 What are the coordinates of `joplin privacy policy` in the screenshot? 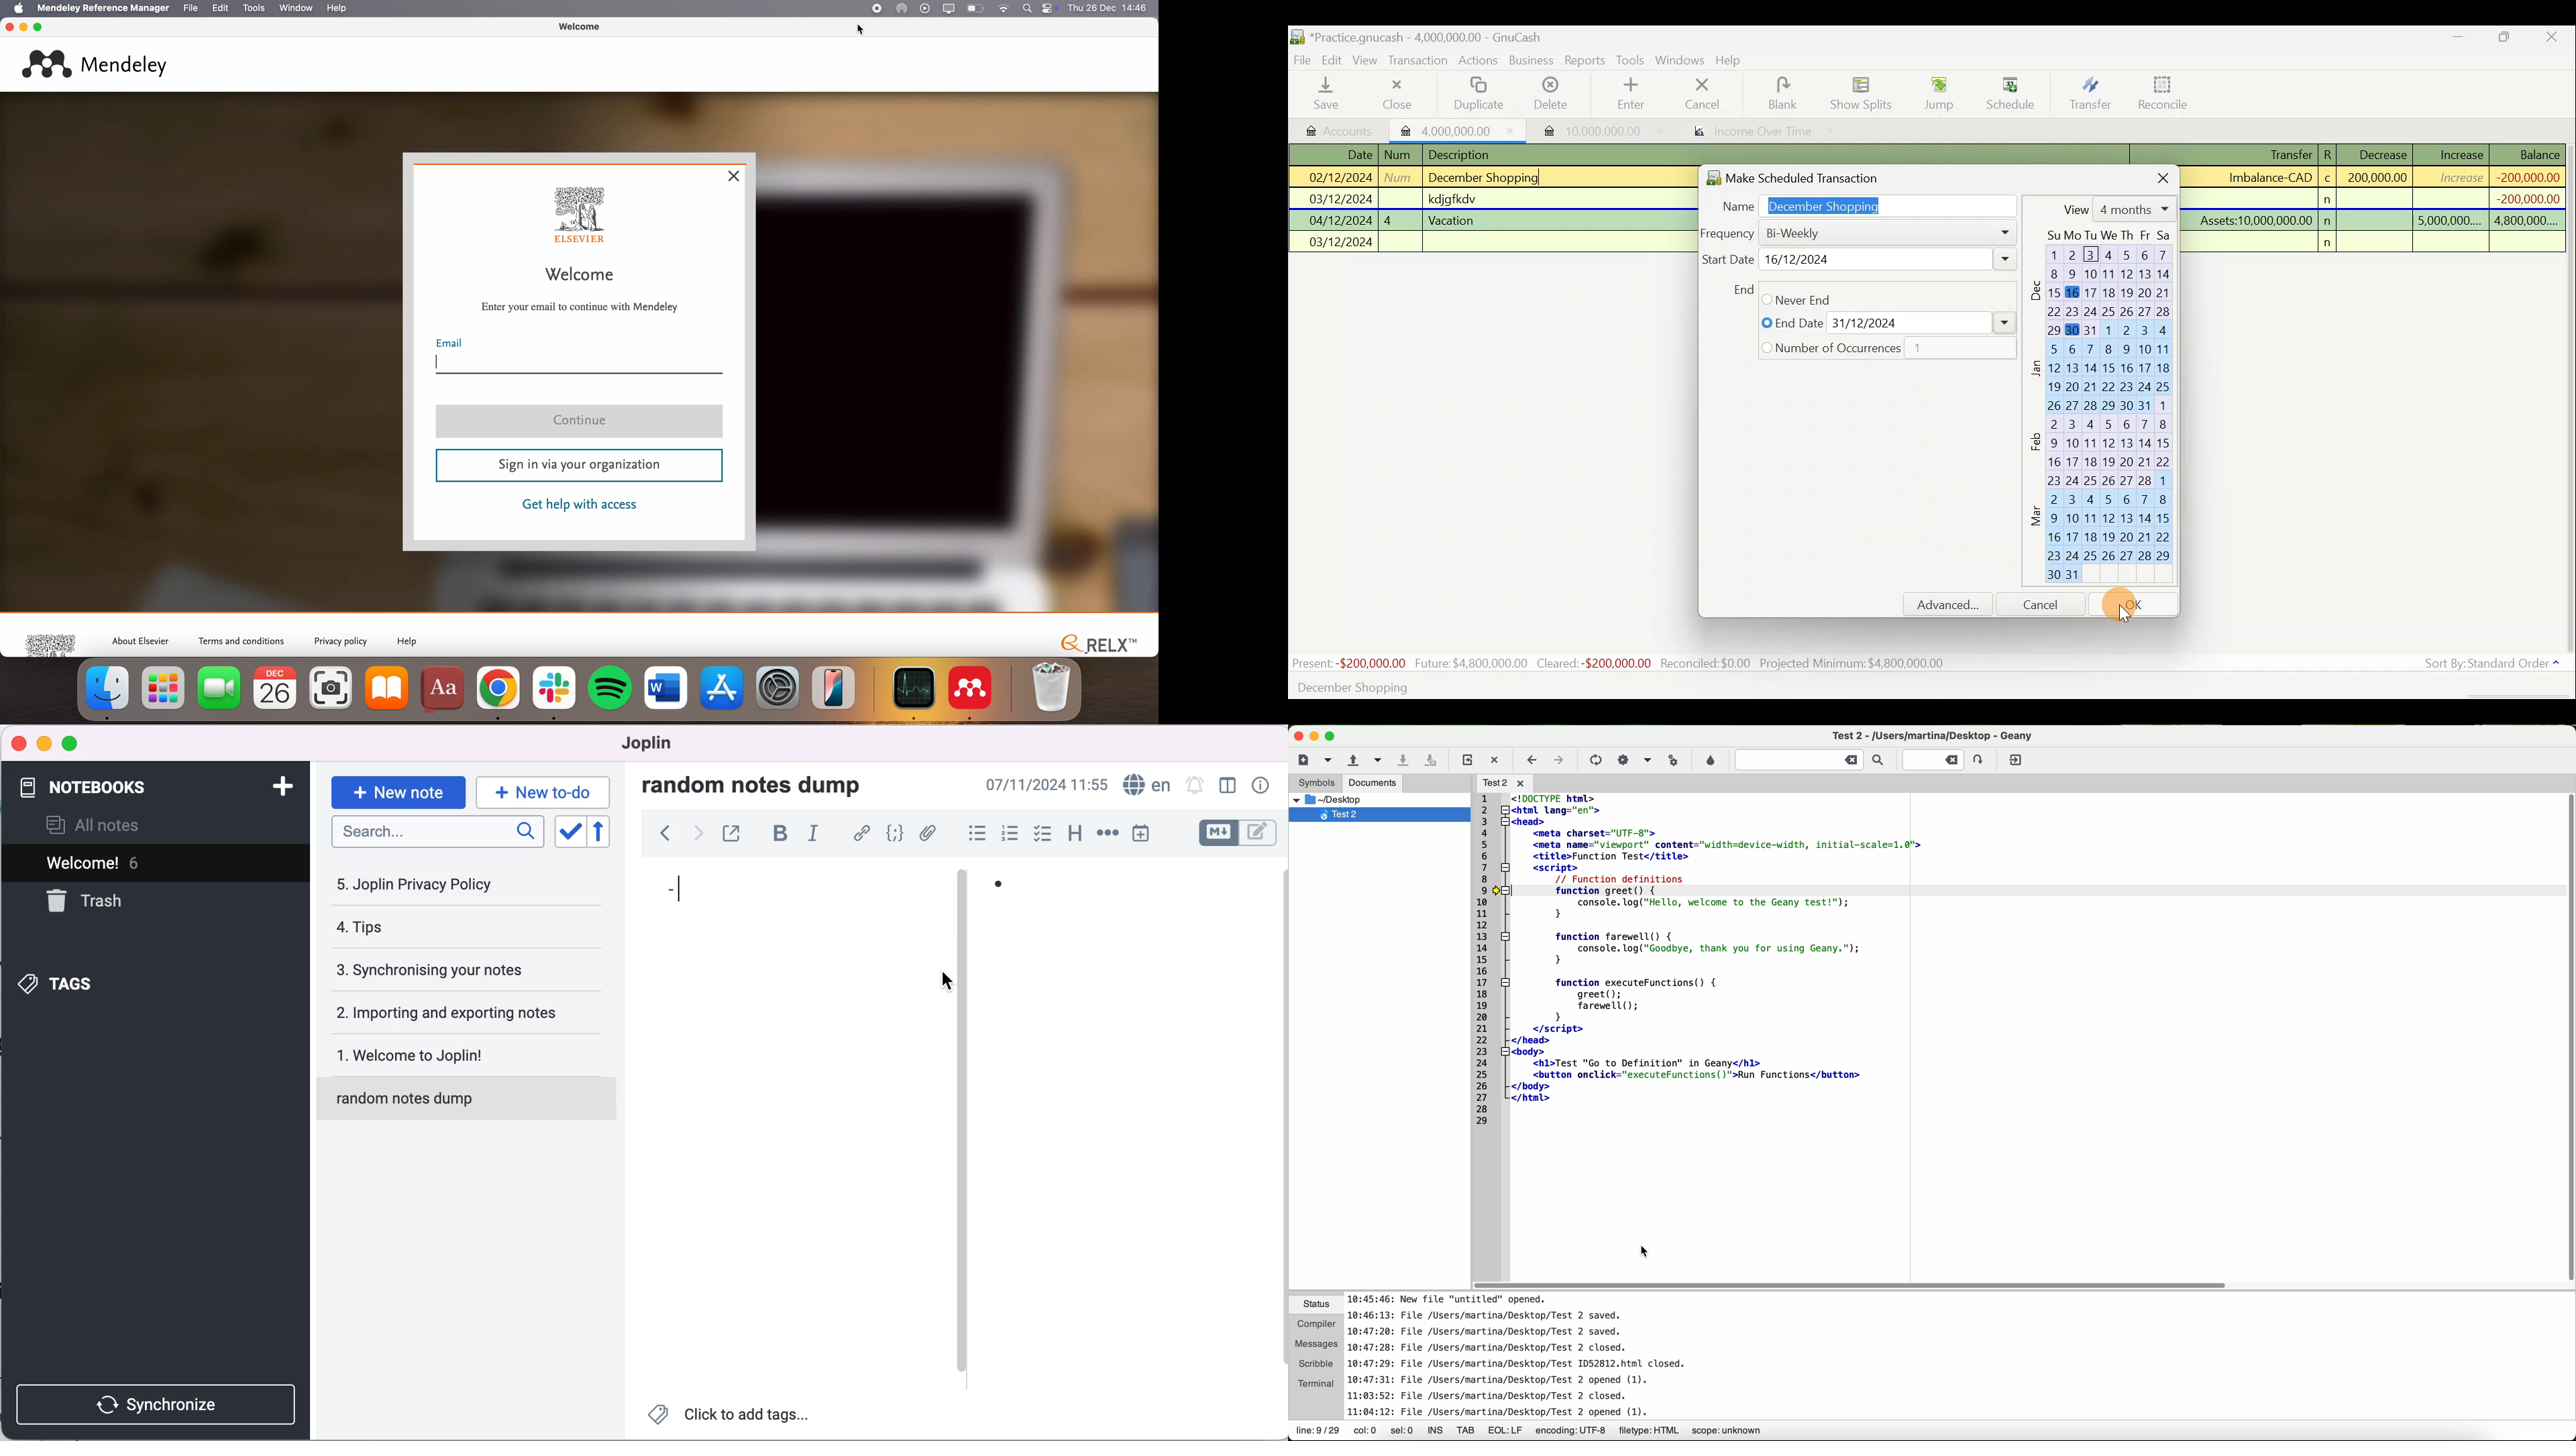 It's located at (429, 884).